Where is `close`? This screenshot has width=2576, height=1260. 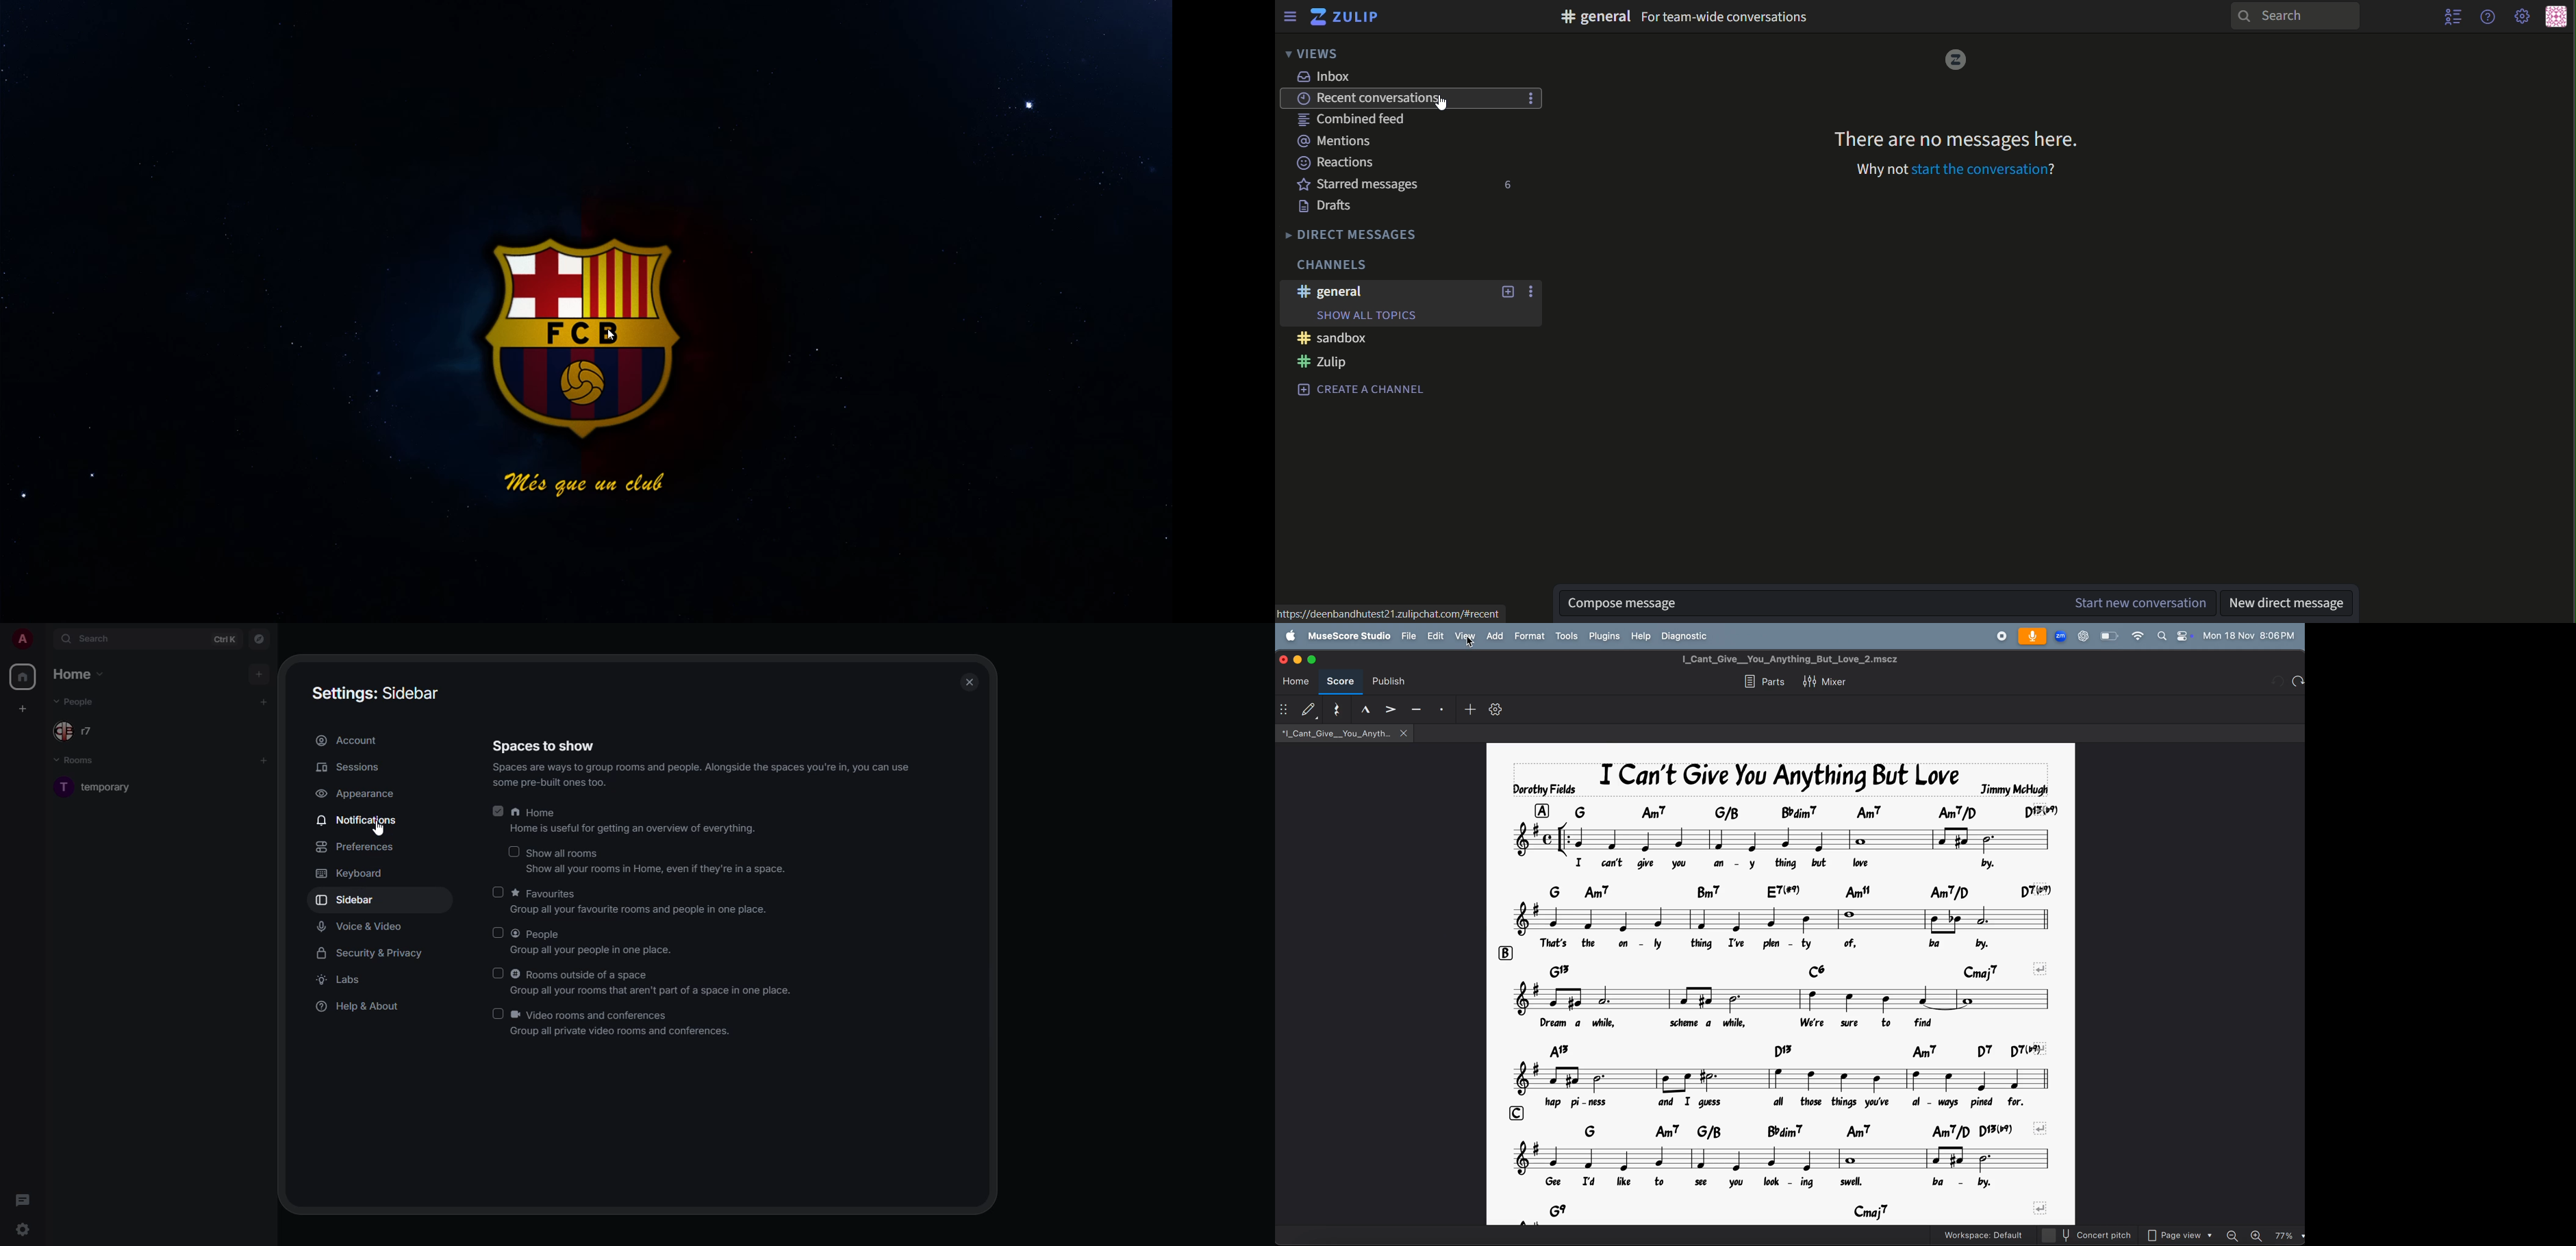 close is located at coordinates (969, 681).